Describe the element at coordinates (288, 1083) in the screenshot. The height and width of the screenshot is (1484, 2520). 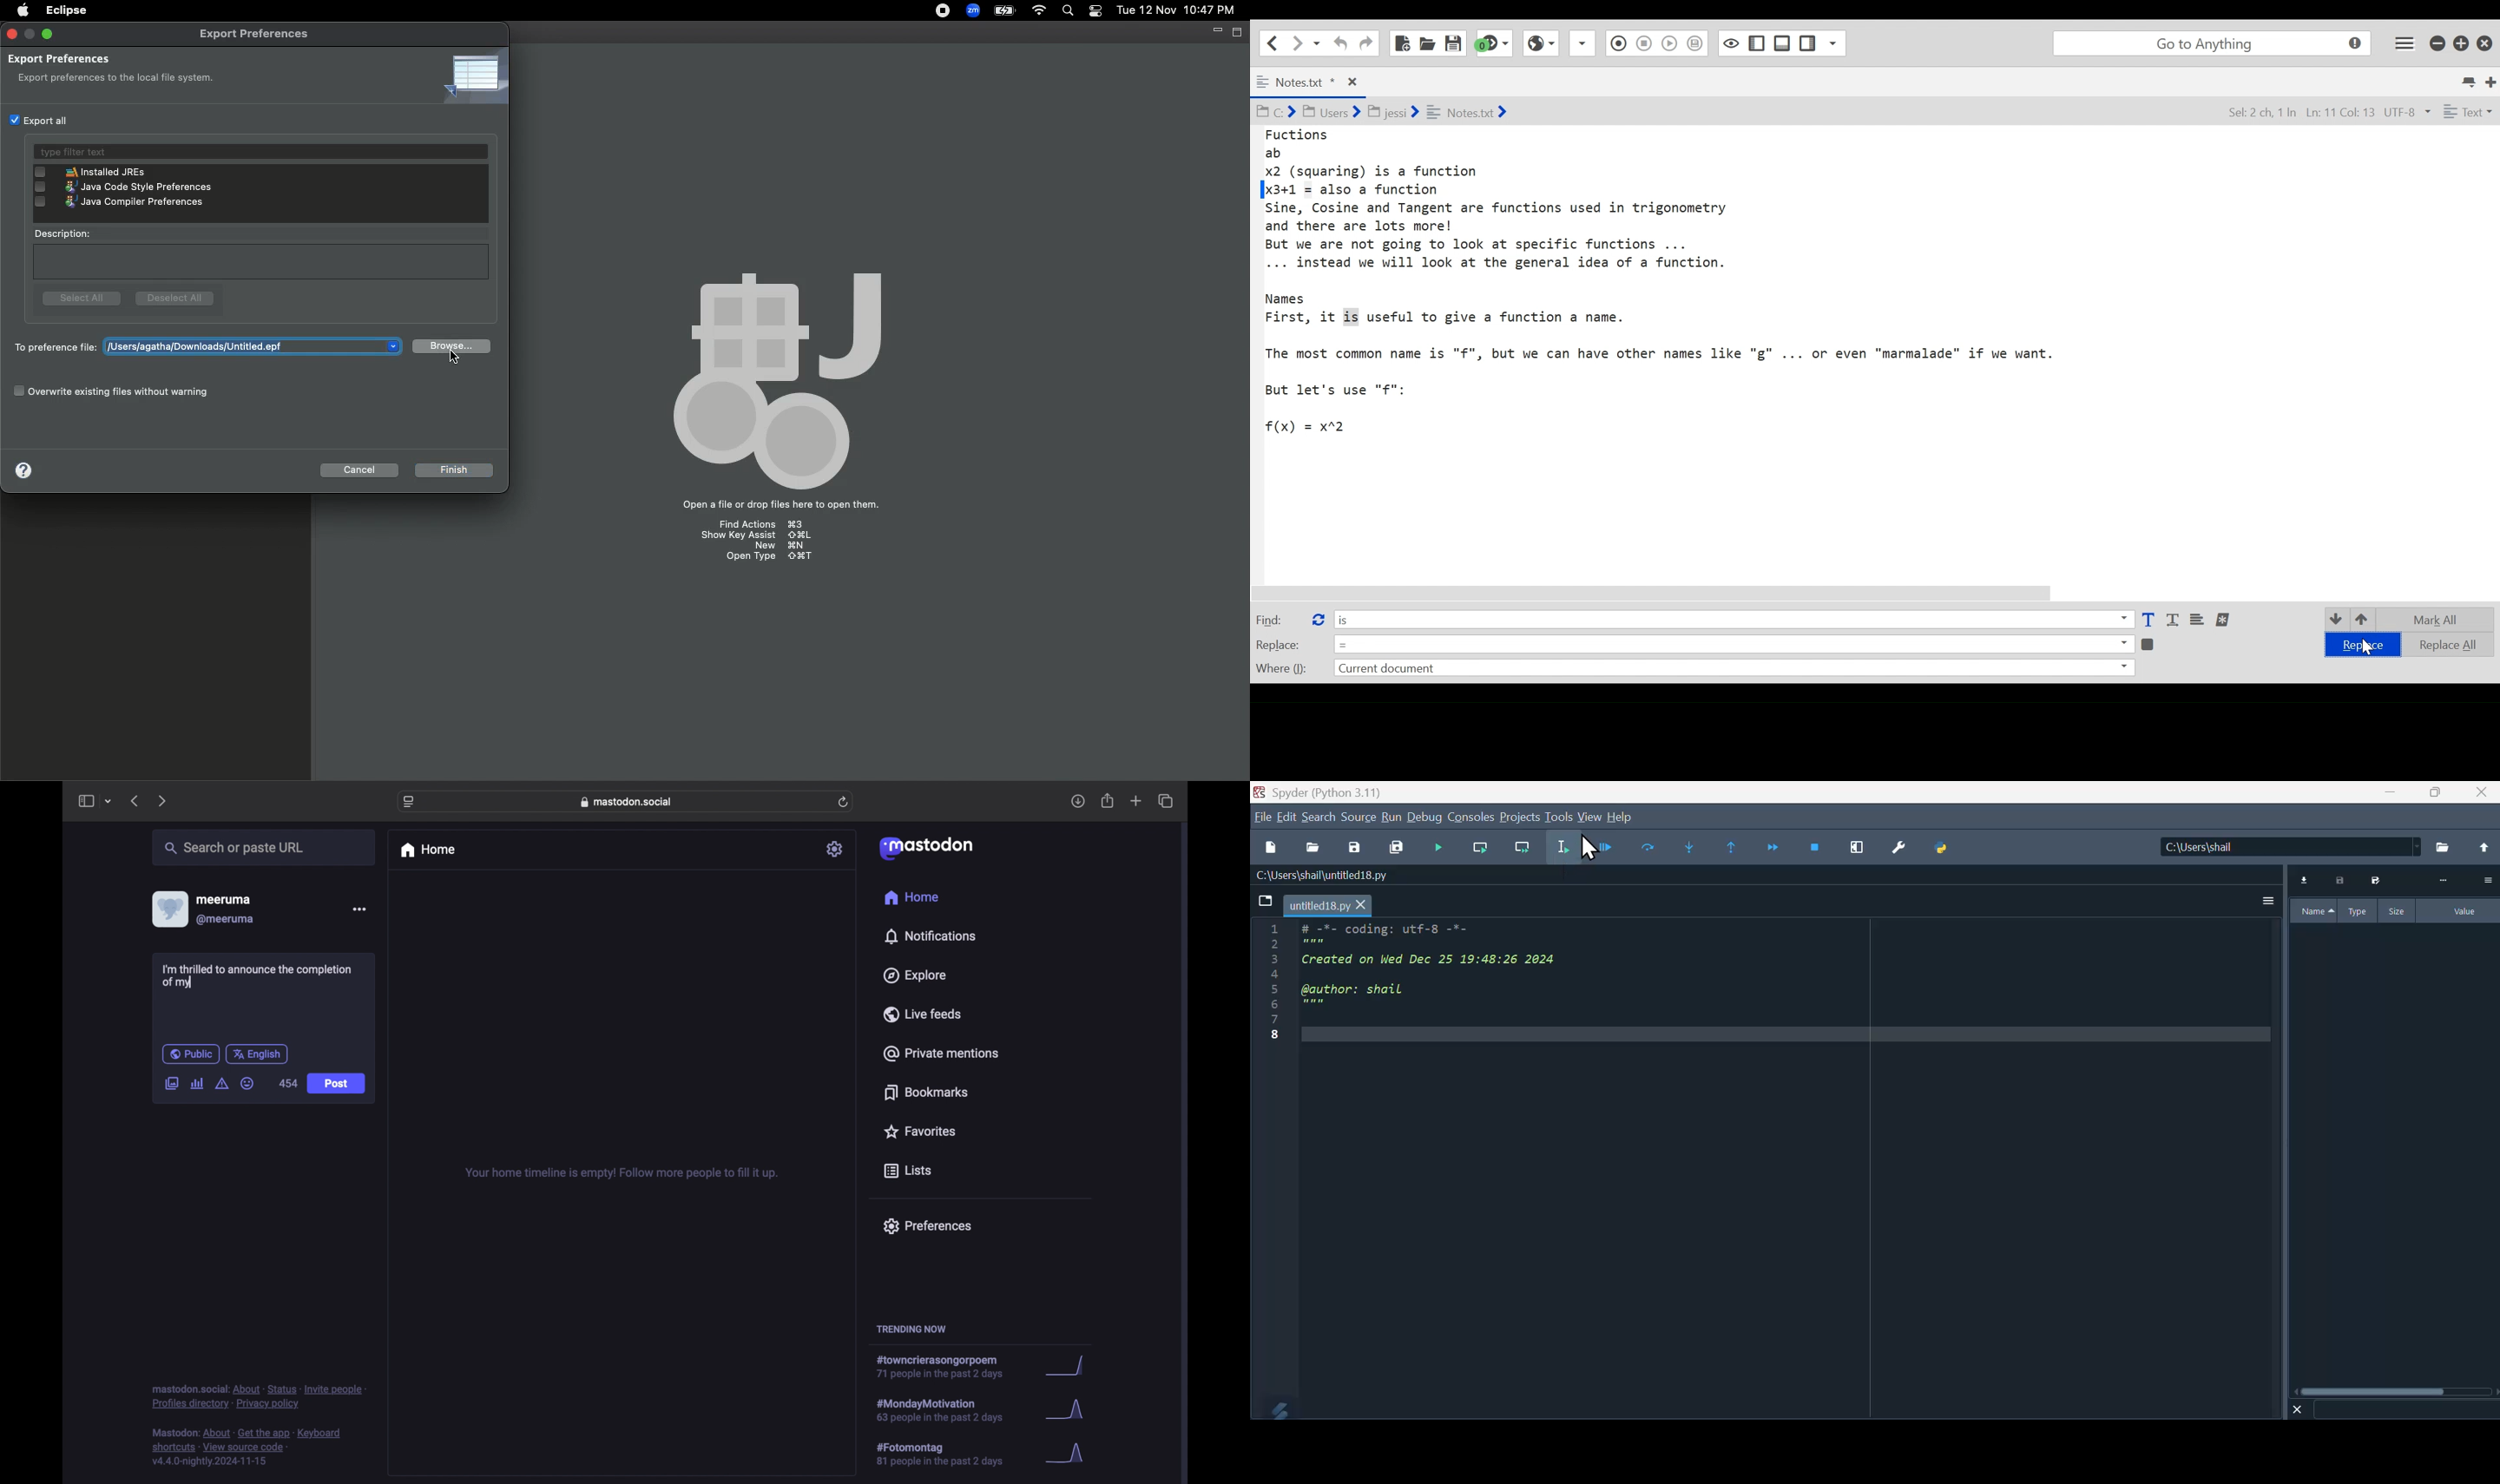
I see `454` at that location.